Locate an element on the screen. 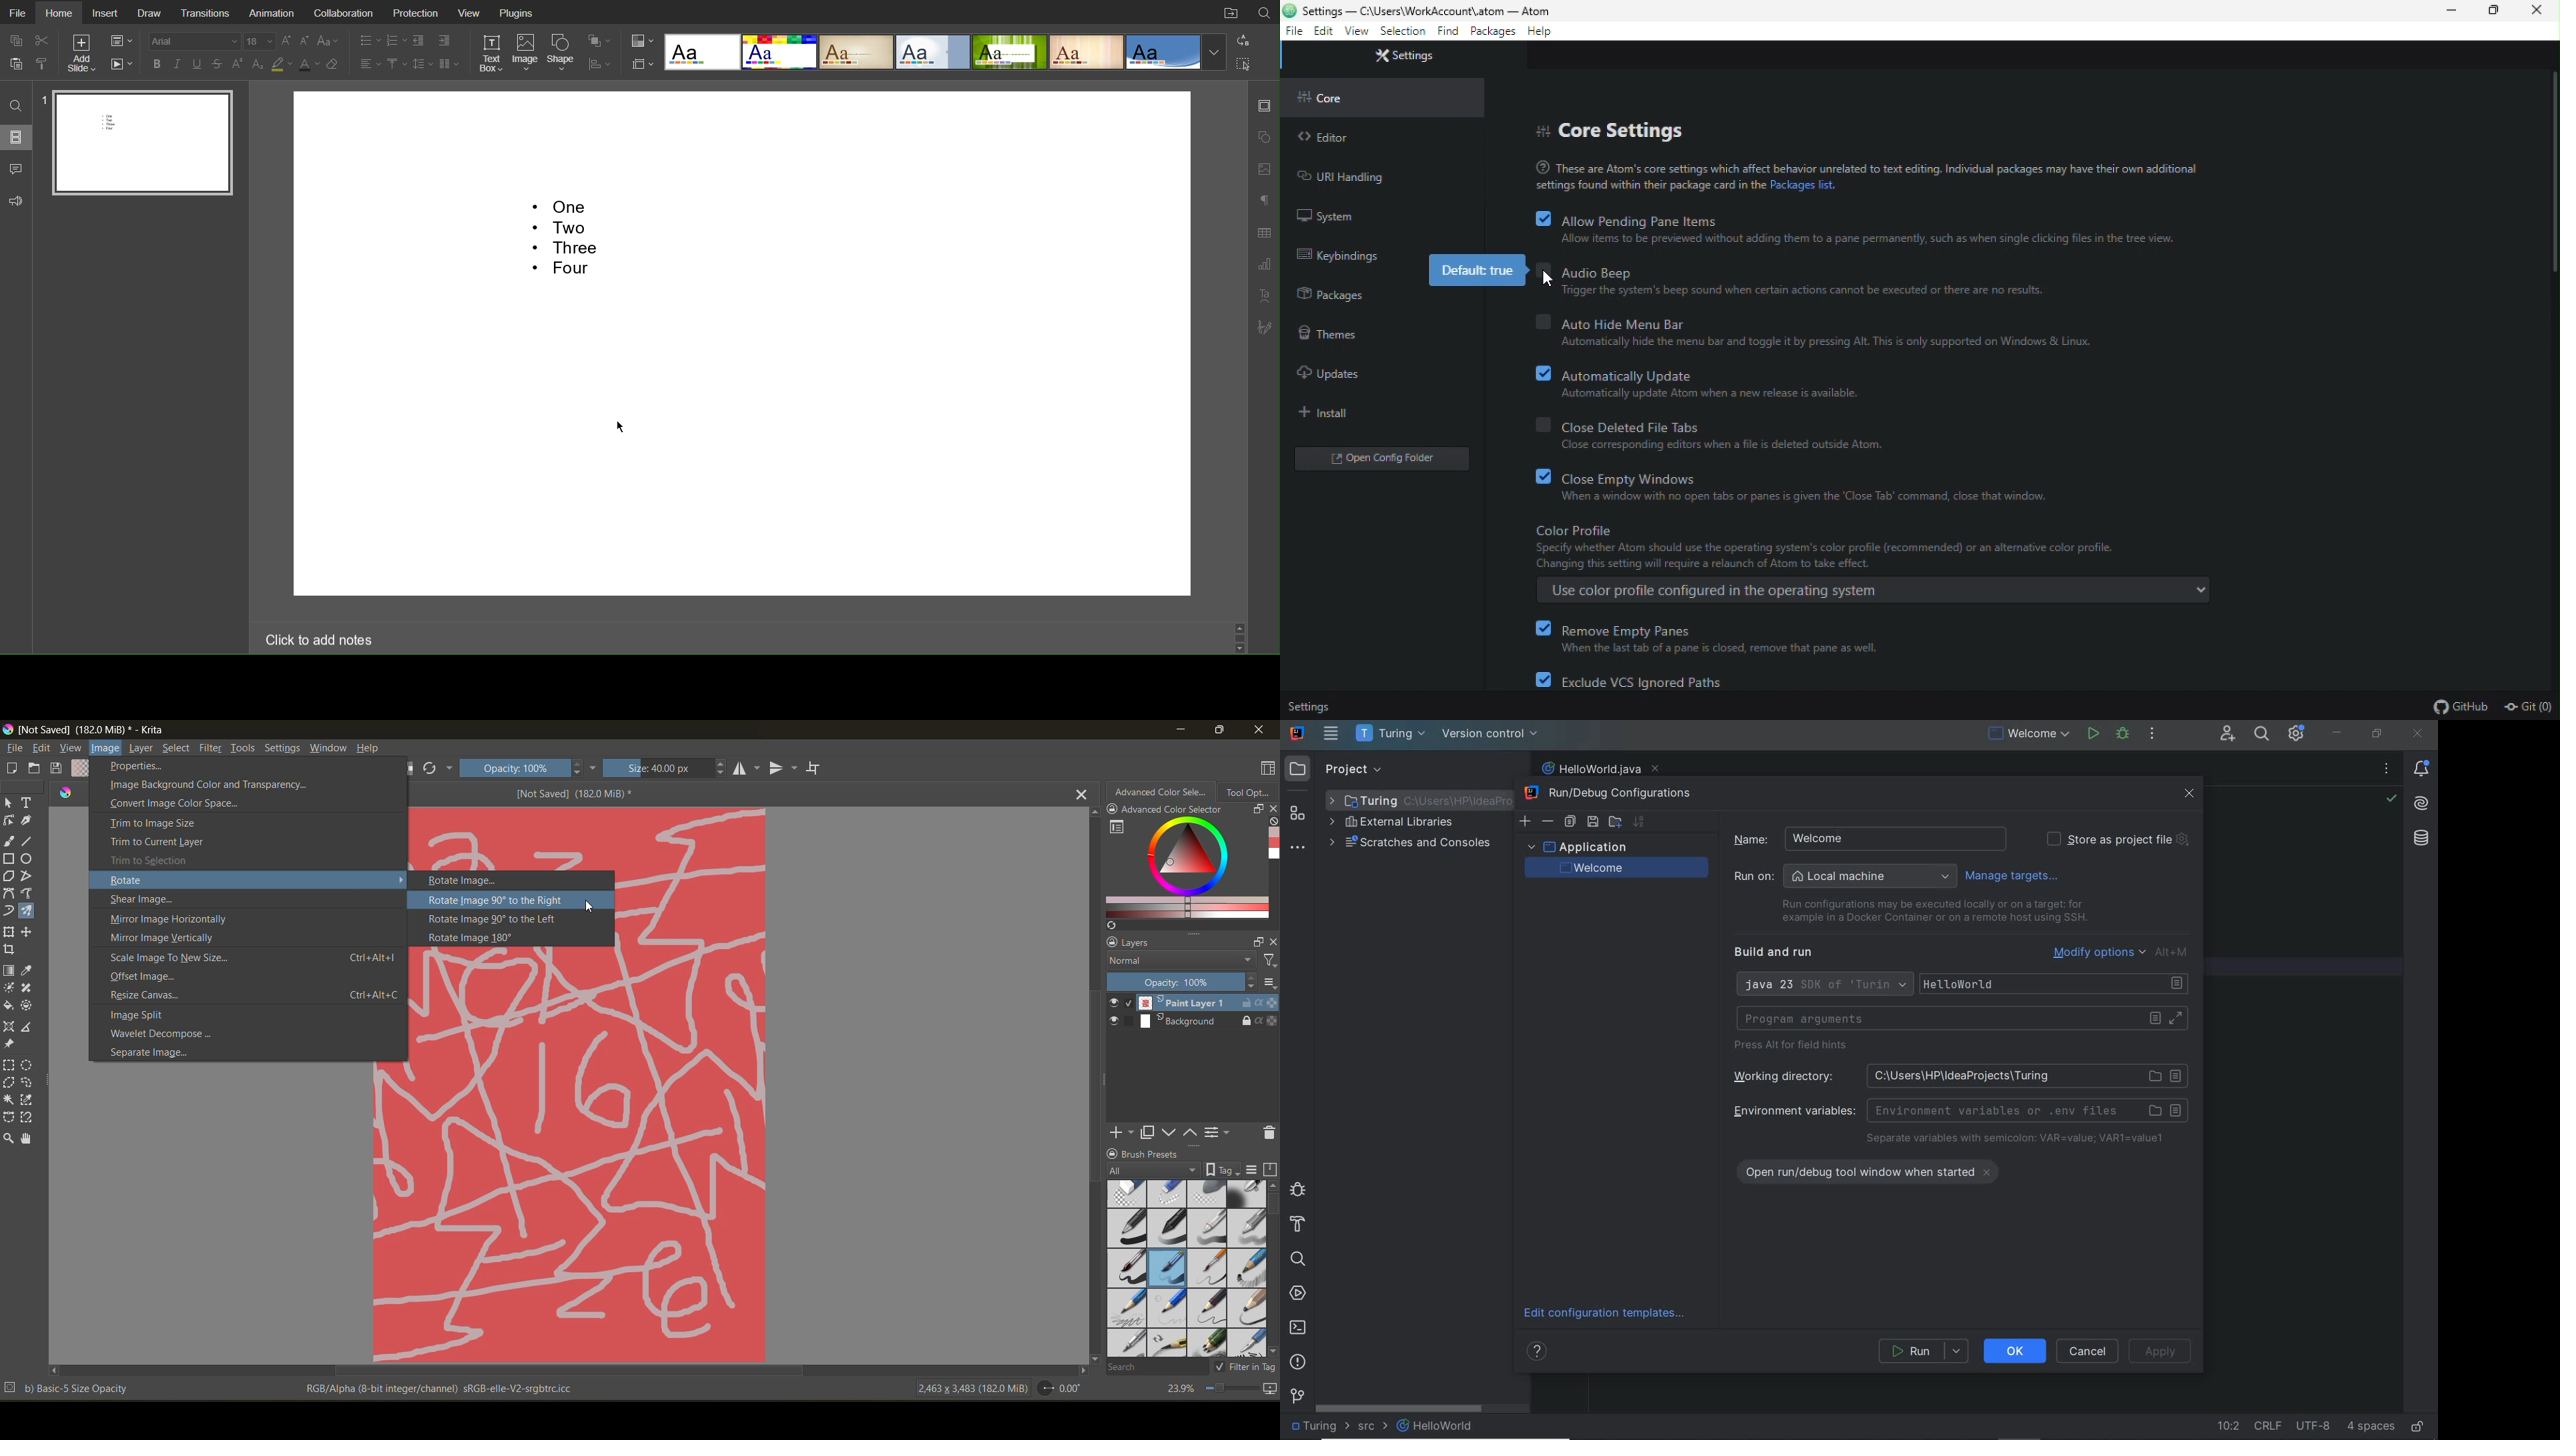 Image resolution: width=2576 pixels, height=1456 pixels. properties is located at coordinates (137, 767).